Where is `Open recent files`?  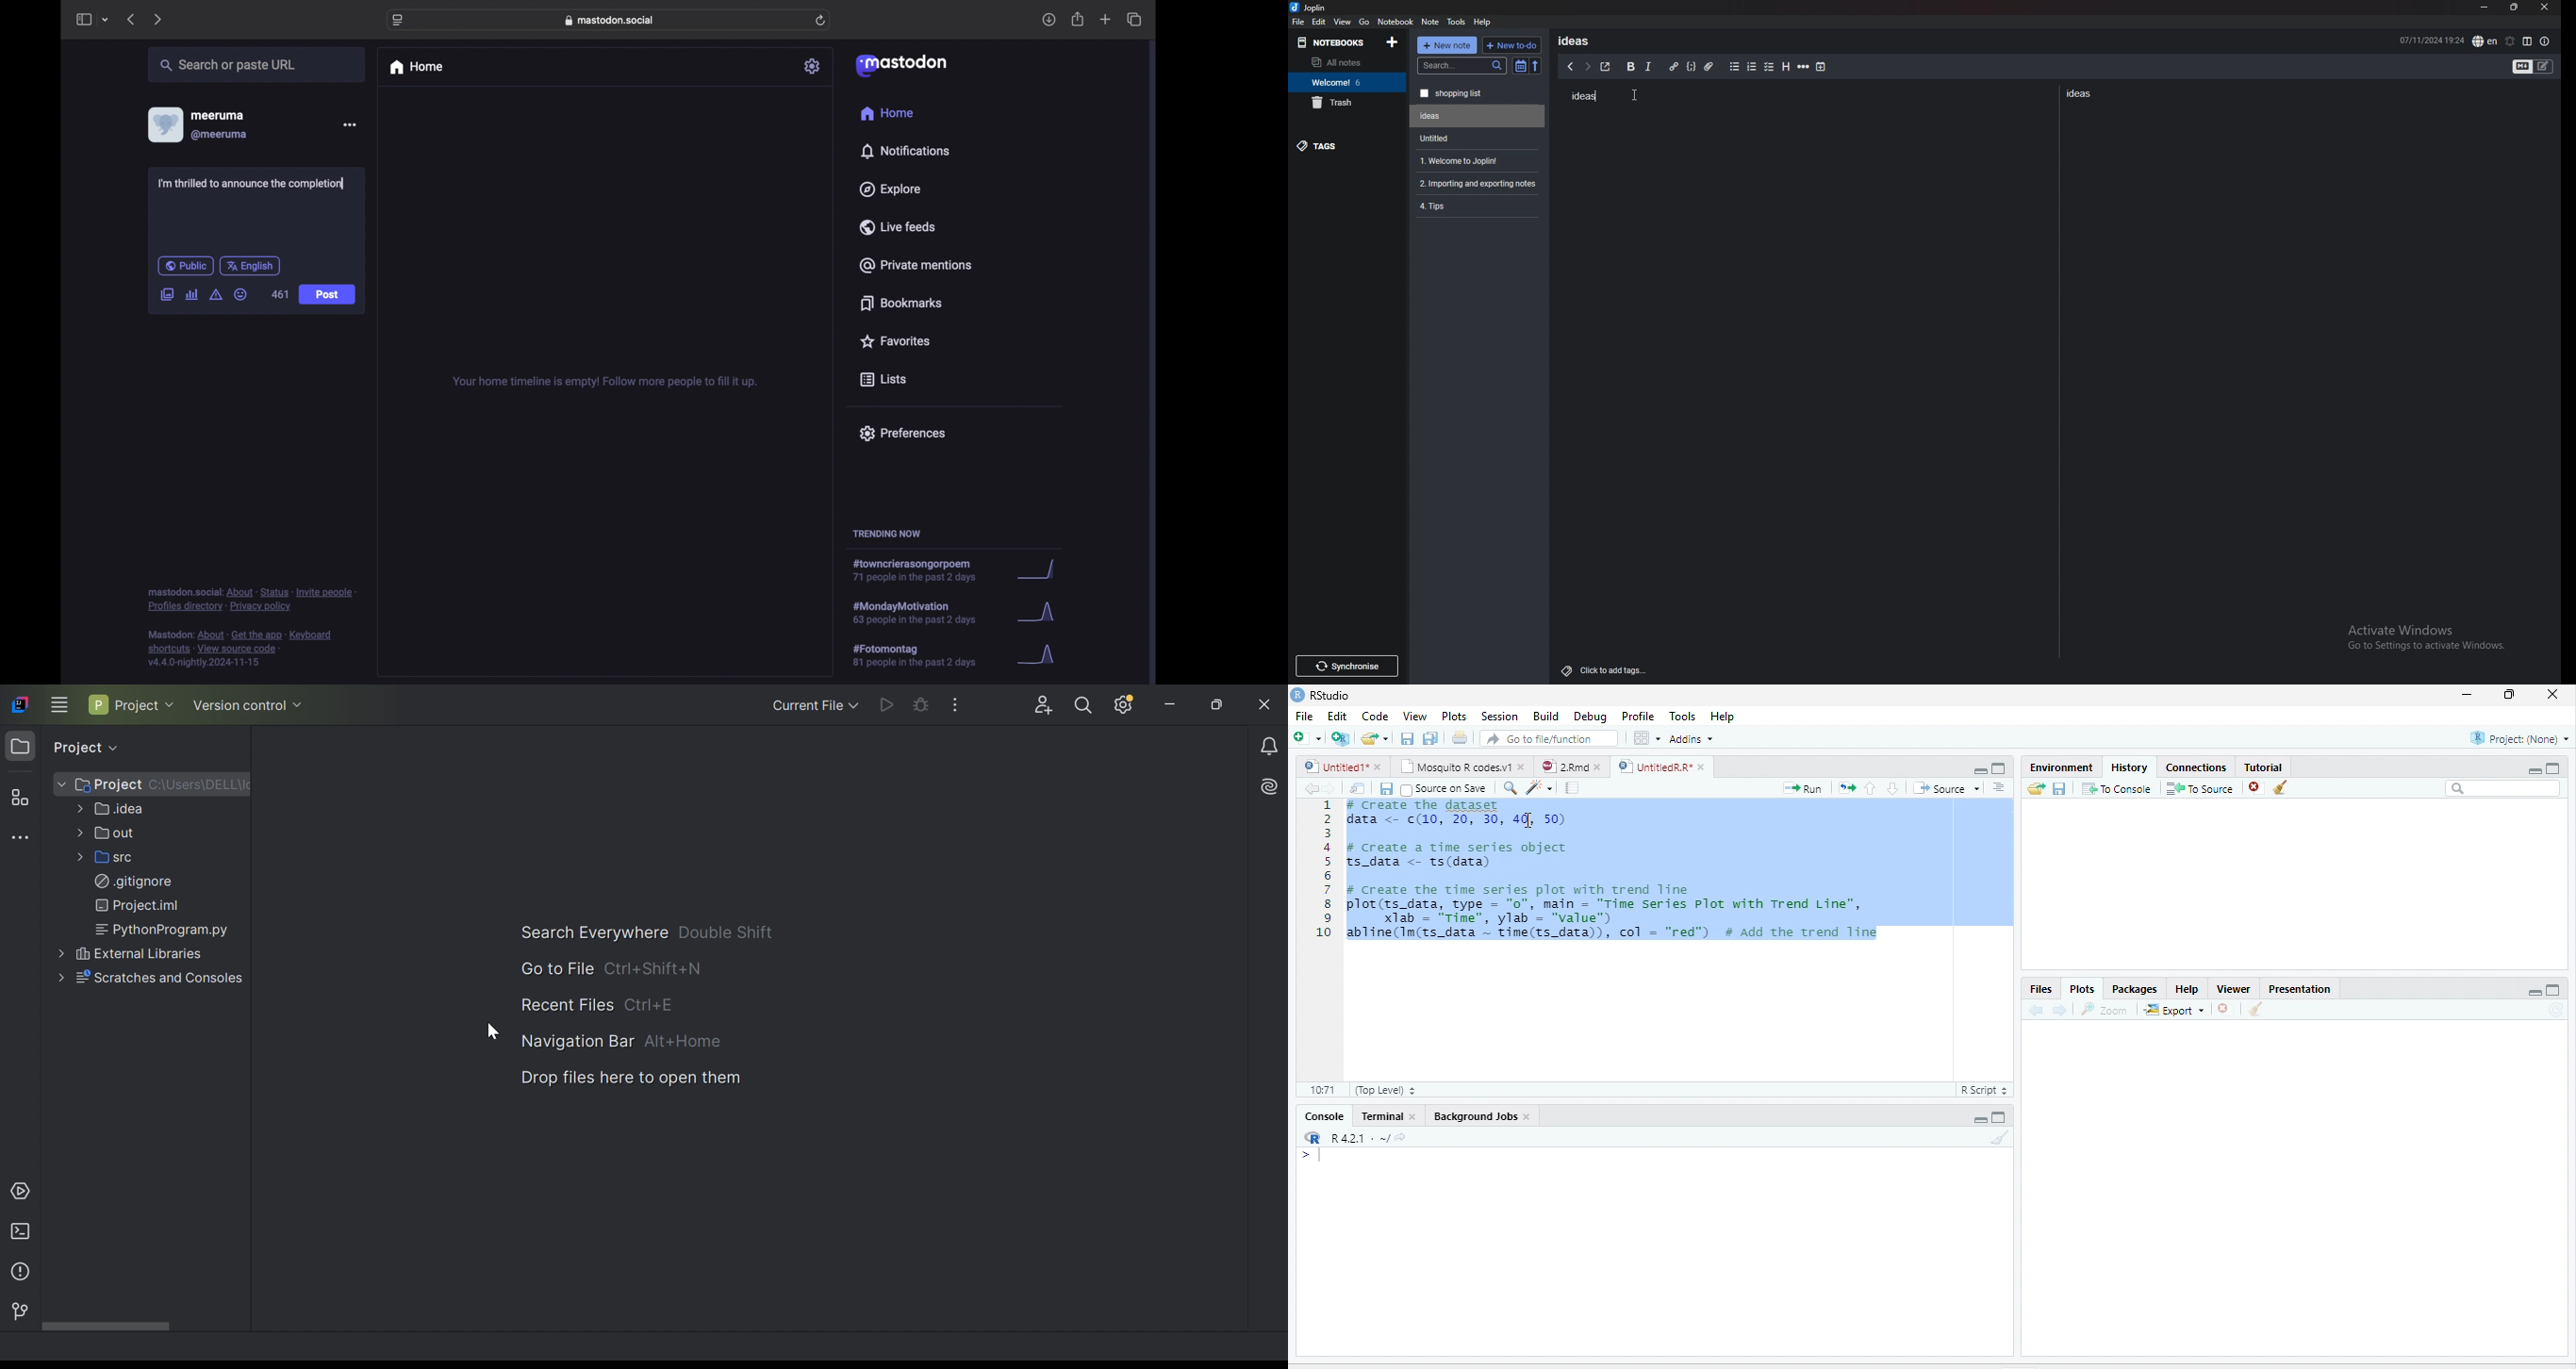
Open recent files is located at coordinates (1386, 738).